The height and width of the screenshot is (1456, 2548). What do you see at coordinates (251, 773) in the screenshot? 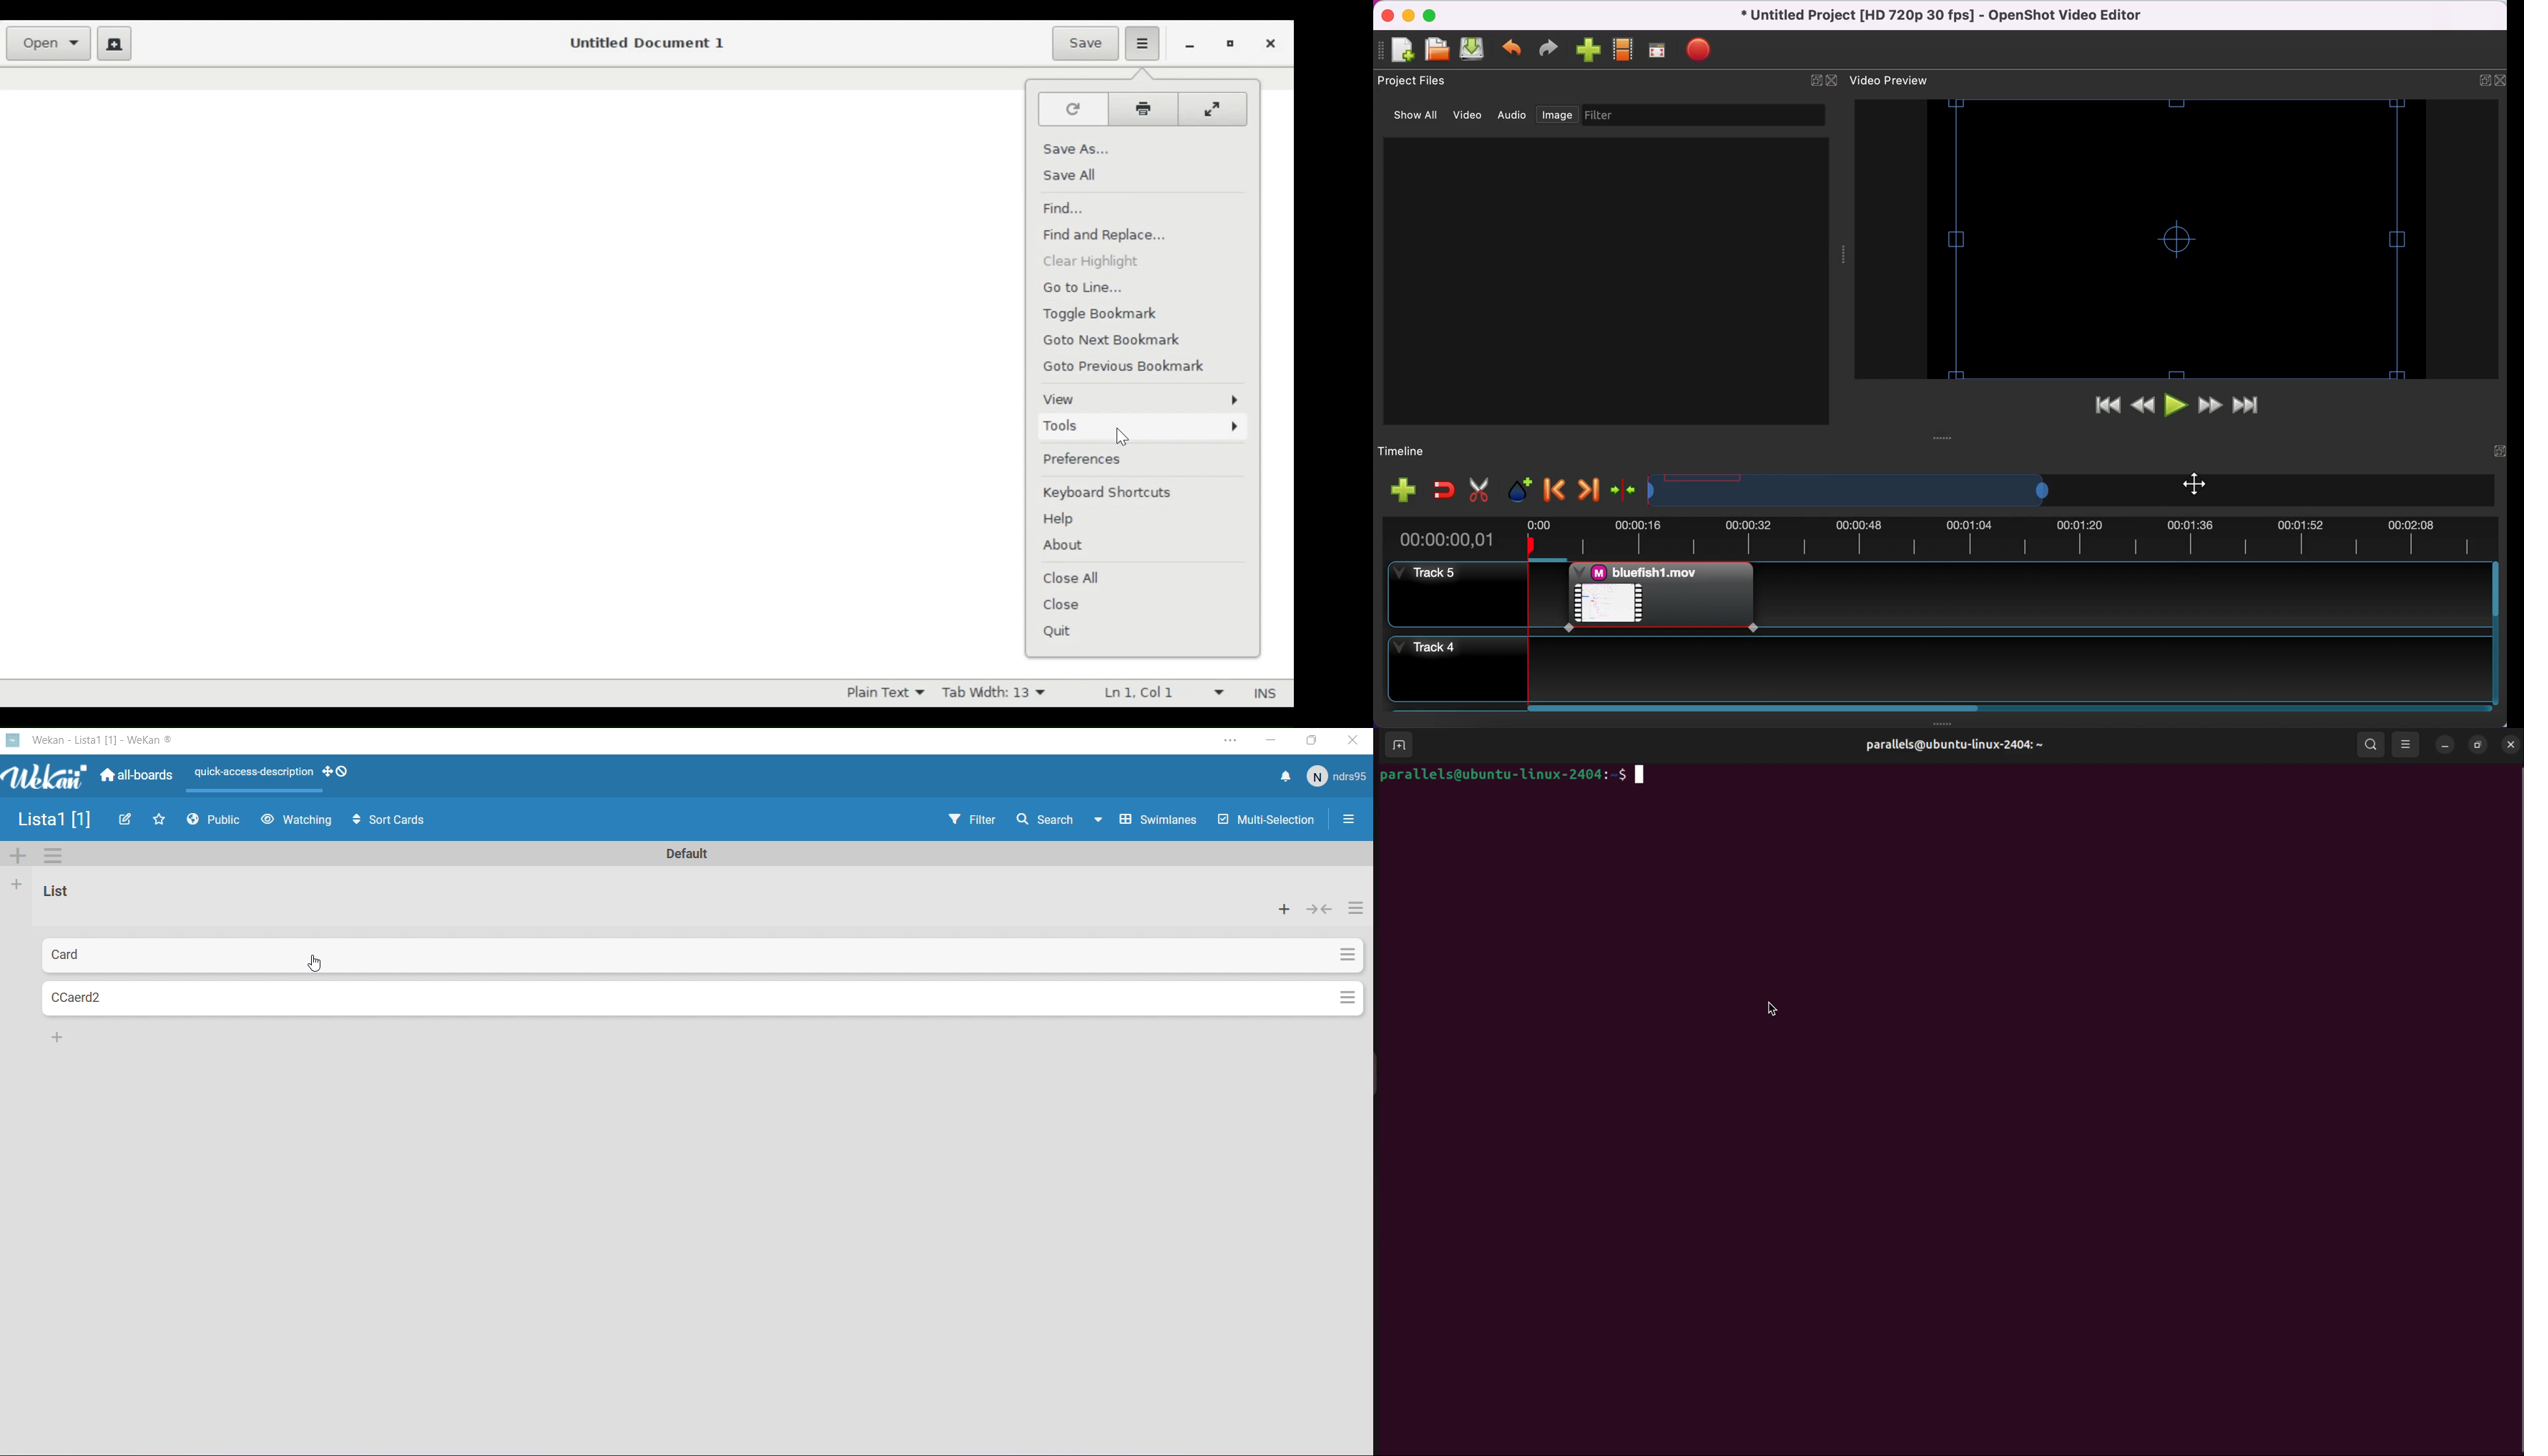
I see `Layout Actions` at bounding box center [251, 773].